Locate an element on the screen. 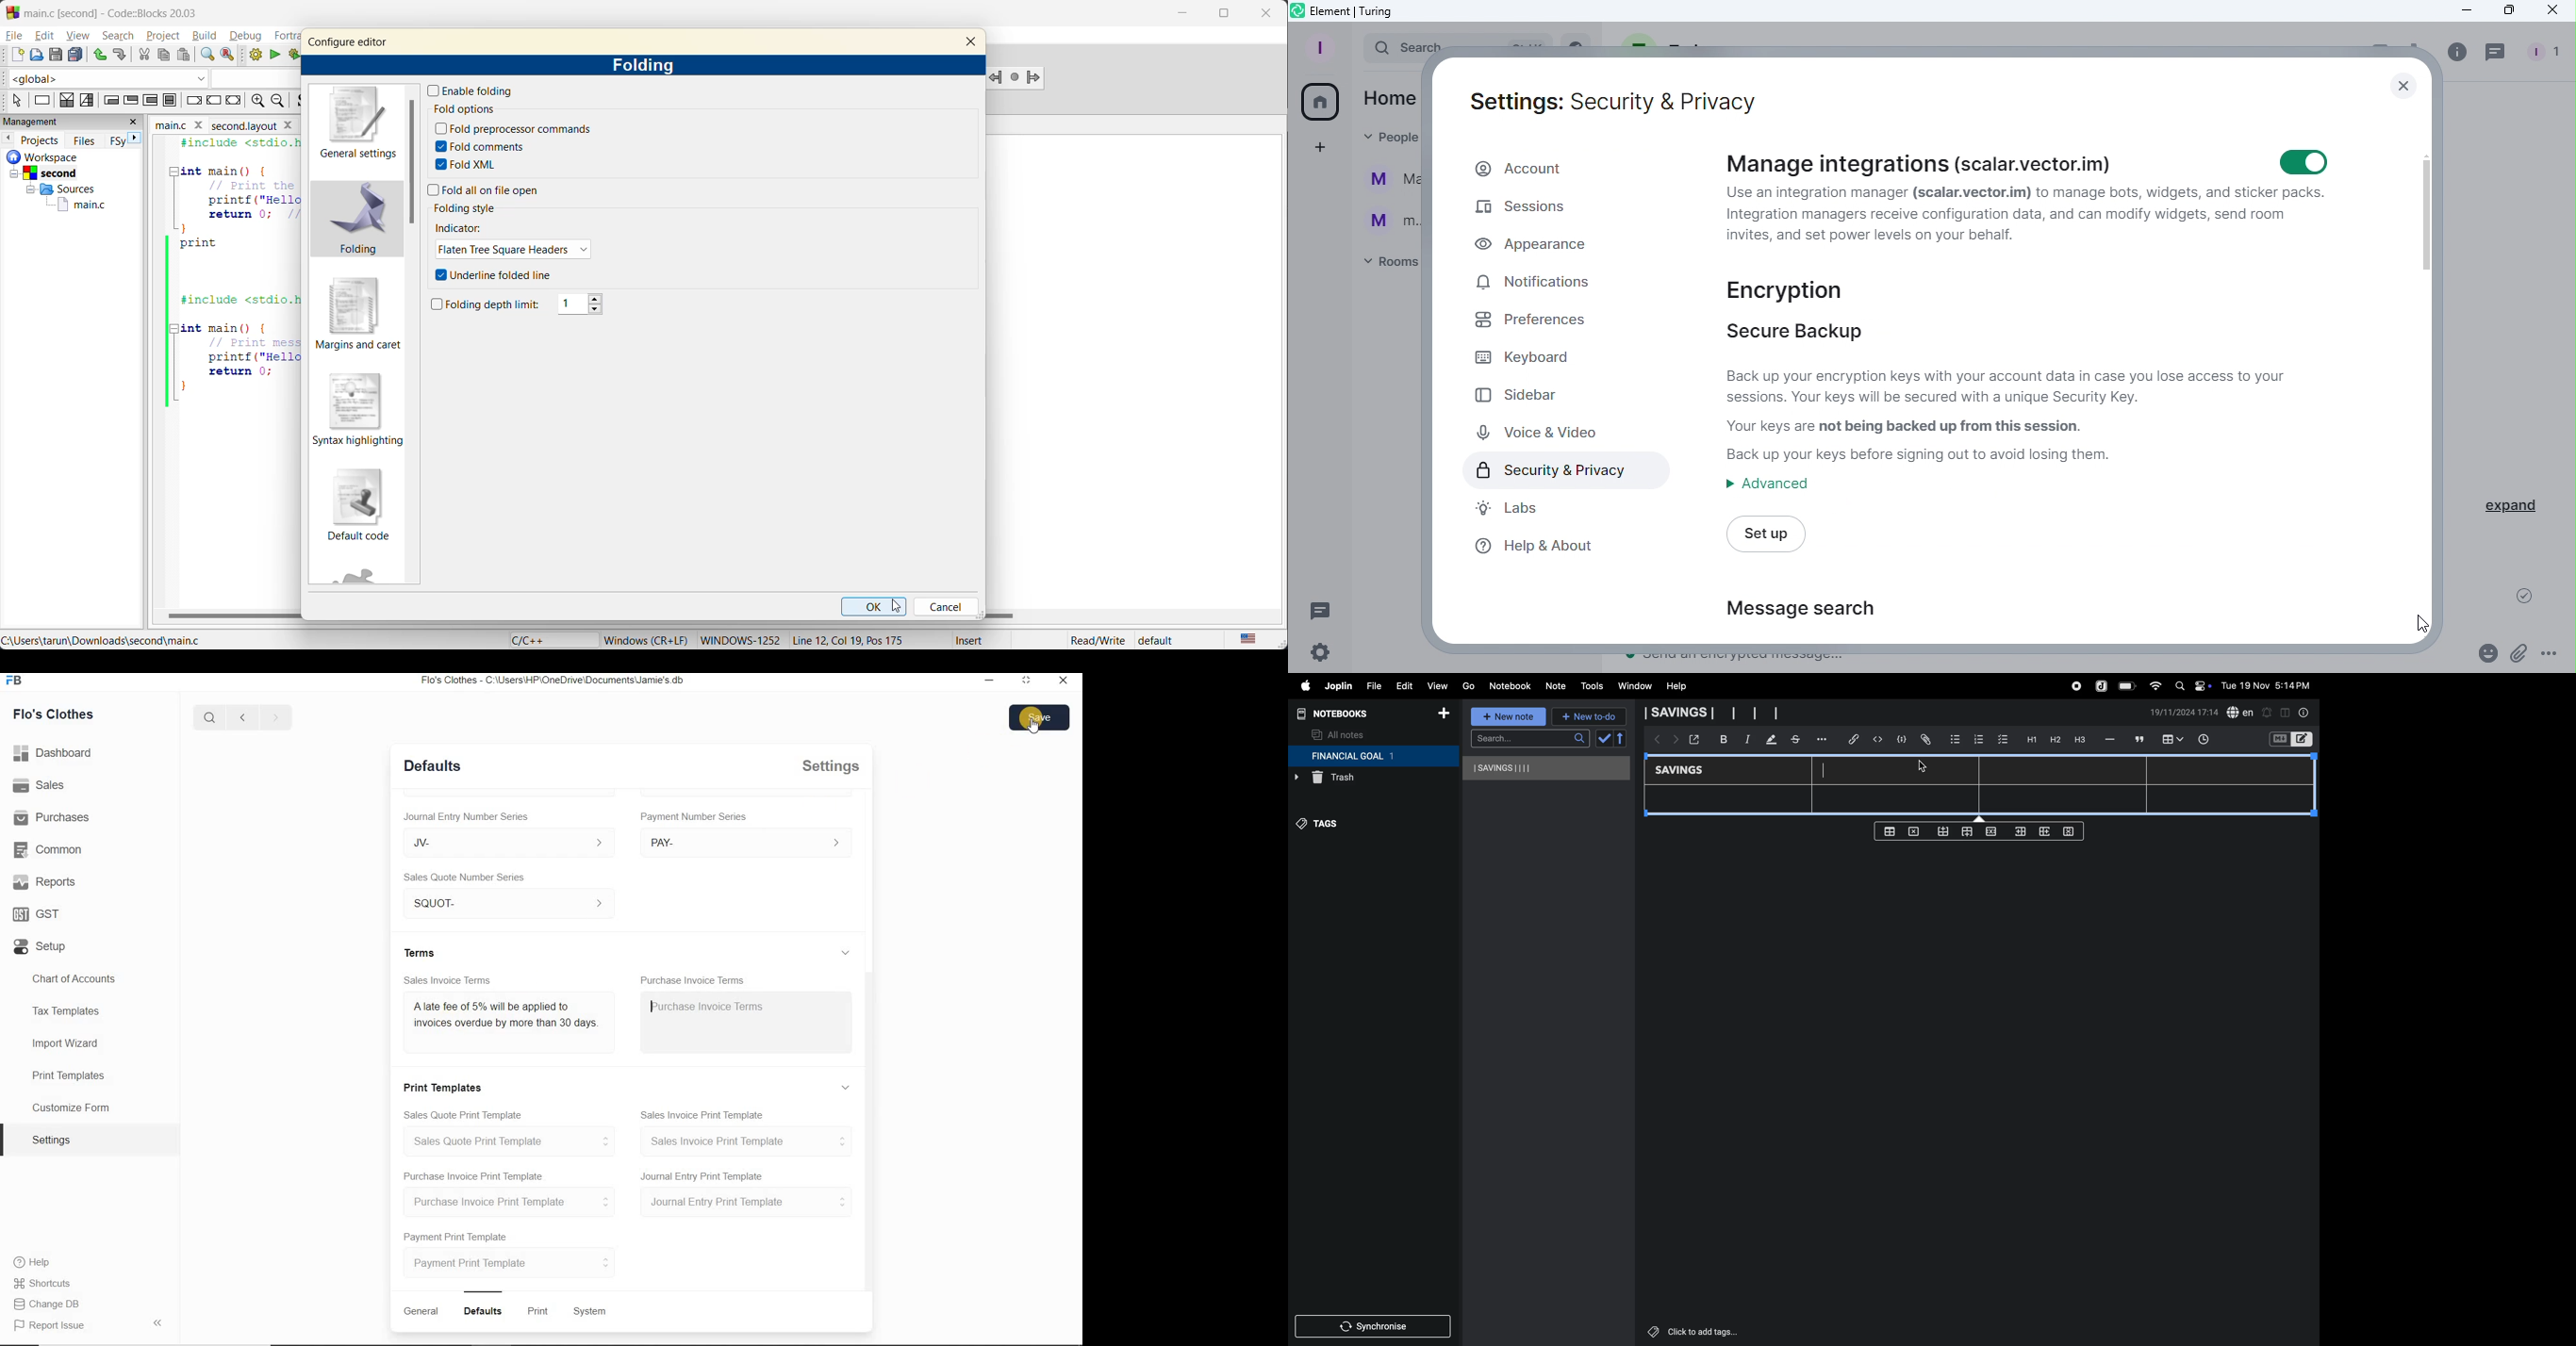 The height and width of the screenshot is (1372, 2576). workspace is located at coordinates (39, 158).